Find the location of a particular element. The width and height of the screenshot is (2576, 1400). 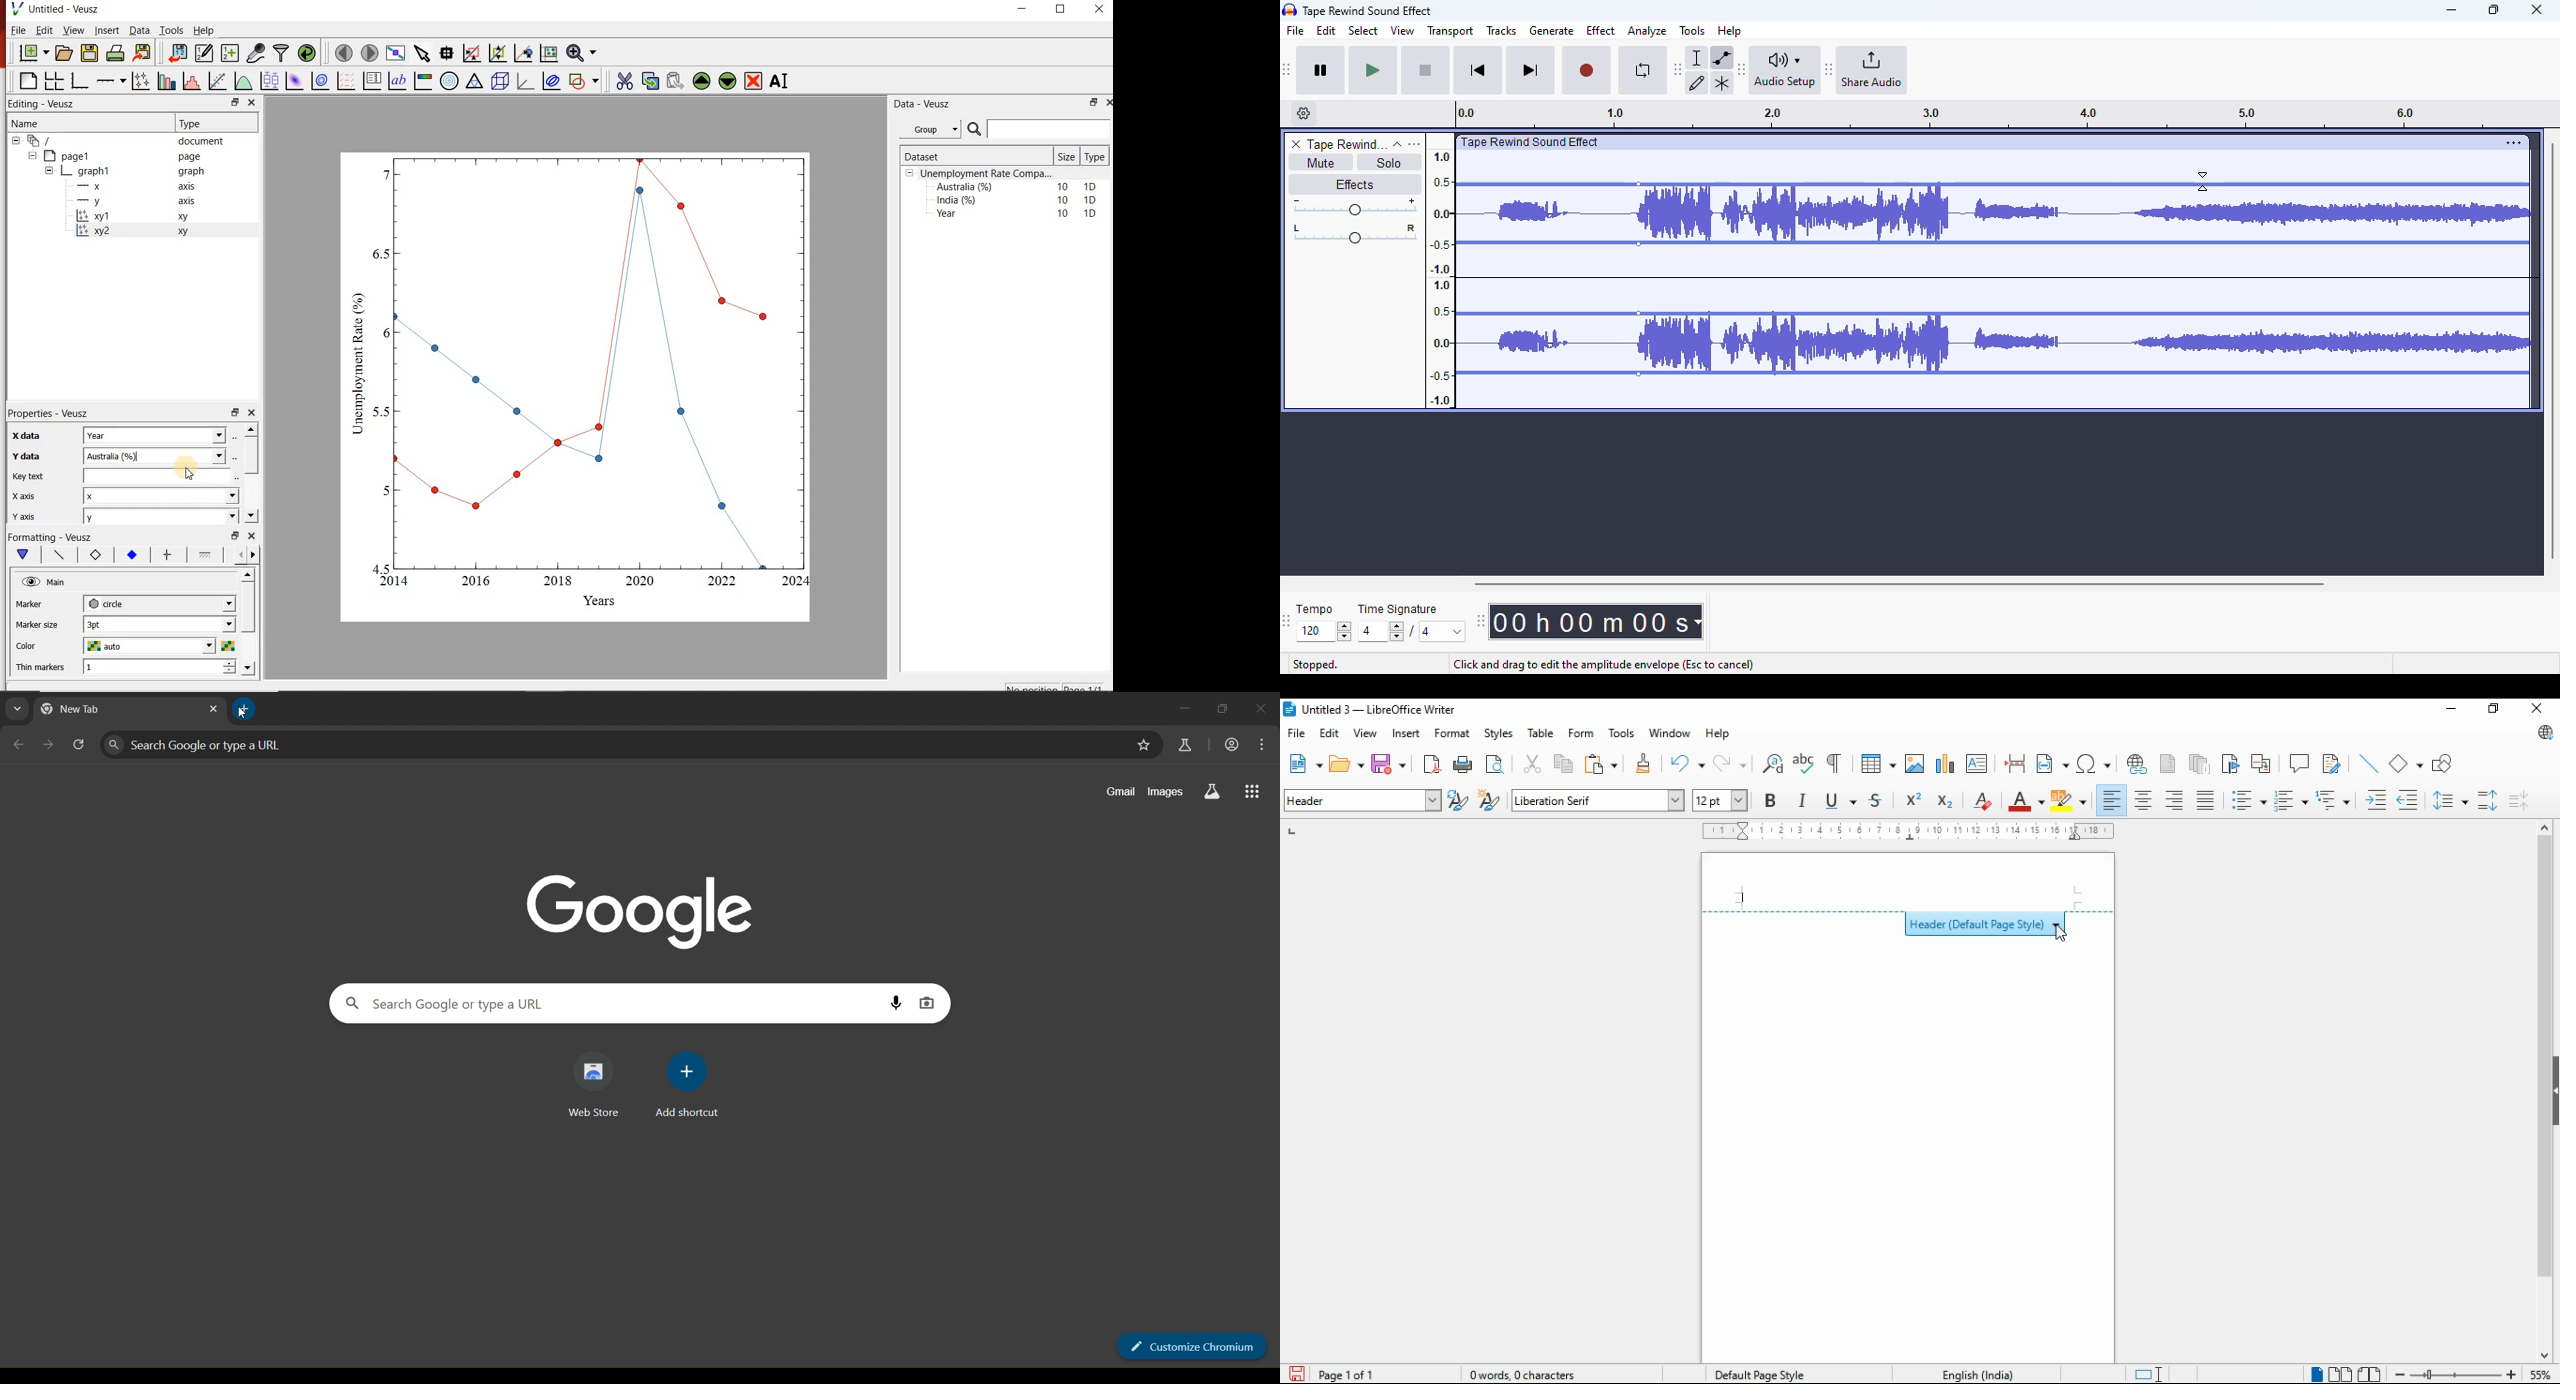

undo is located at coordinates (1689, 764).